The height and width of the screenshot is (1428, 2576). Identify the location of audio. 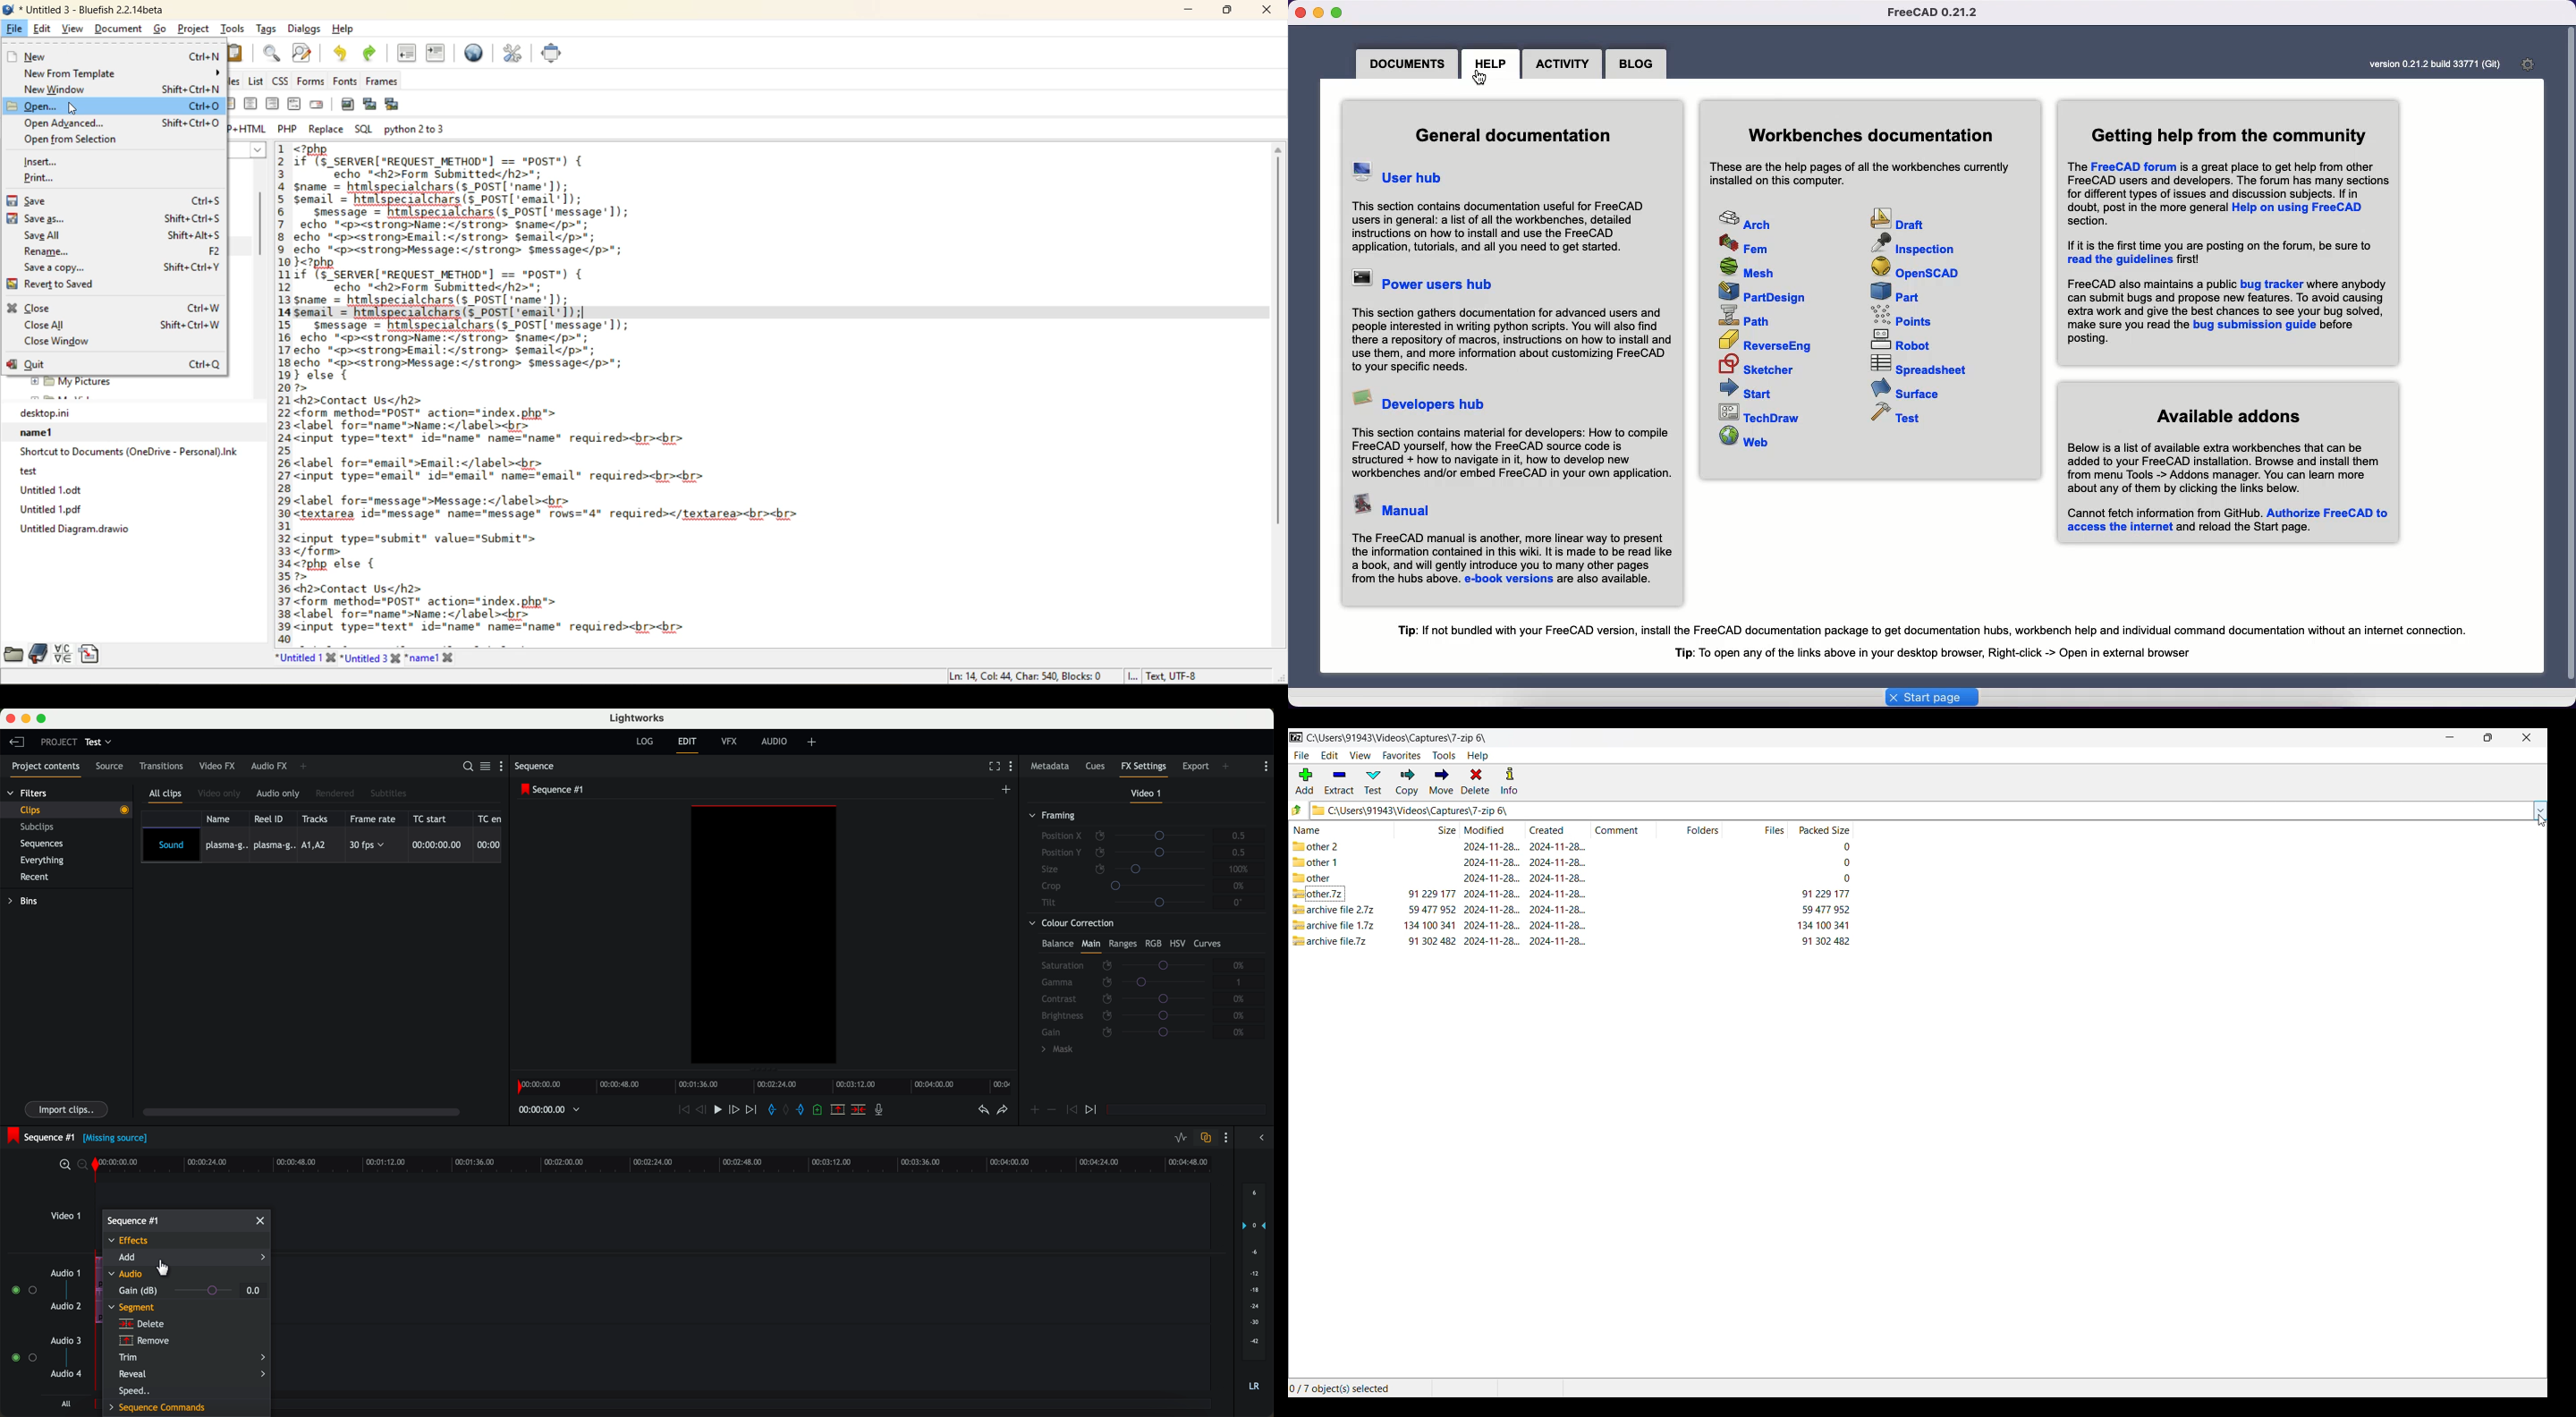
(777, 742).